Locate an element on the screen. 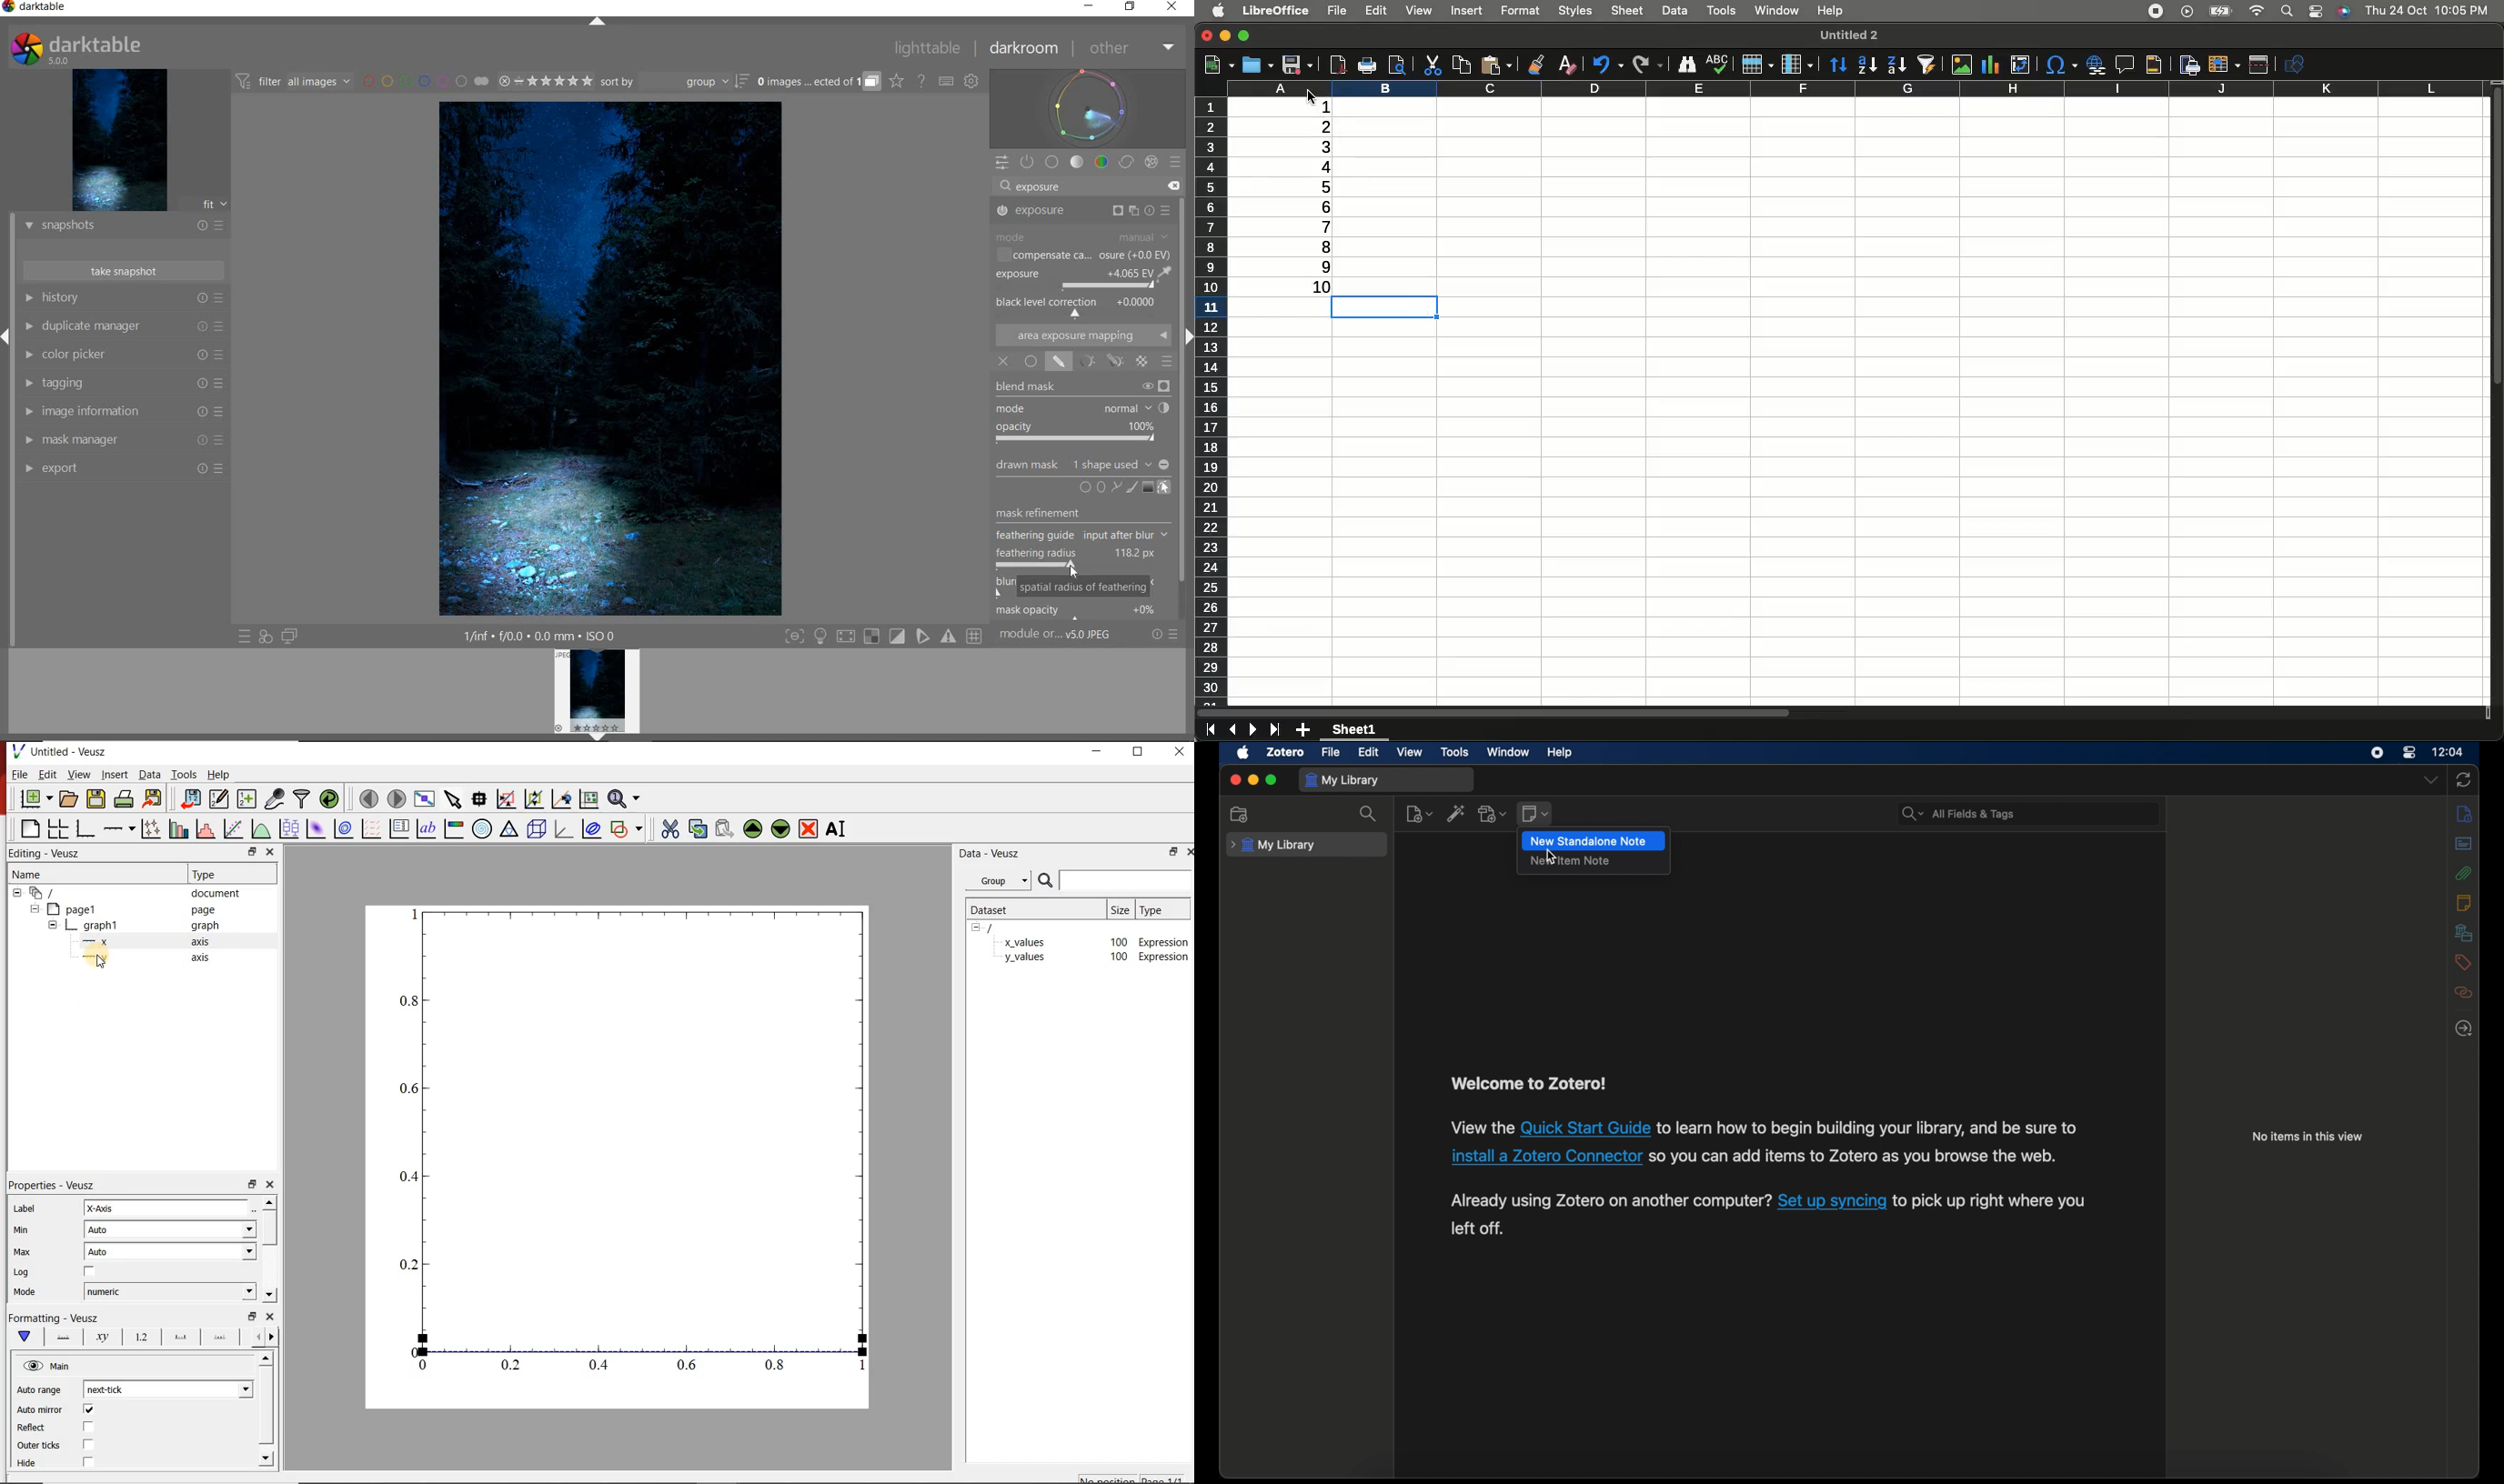 The height and width of the screenshot is (1484, 2520). CIRCLE ADDED is located at coordinates (542, 538).